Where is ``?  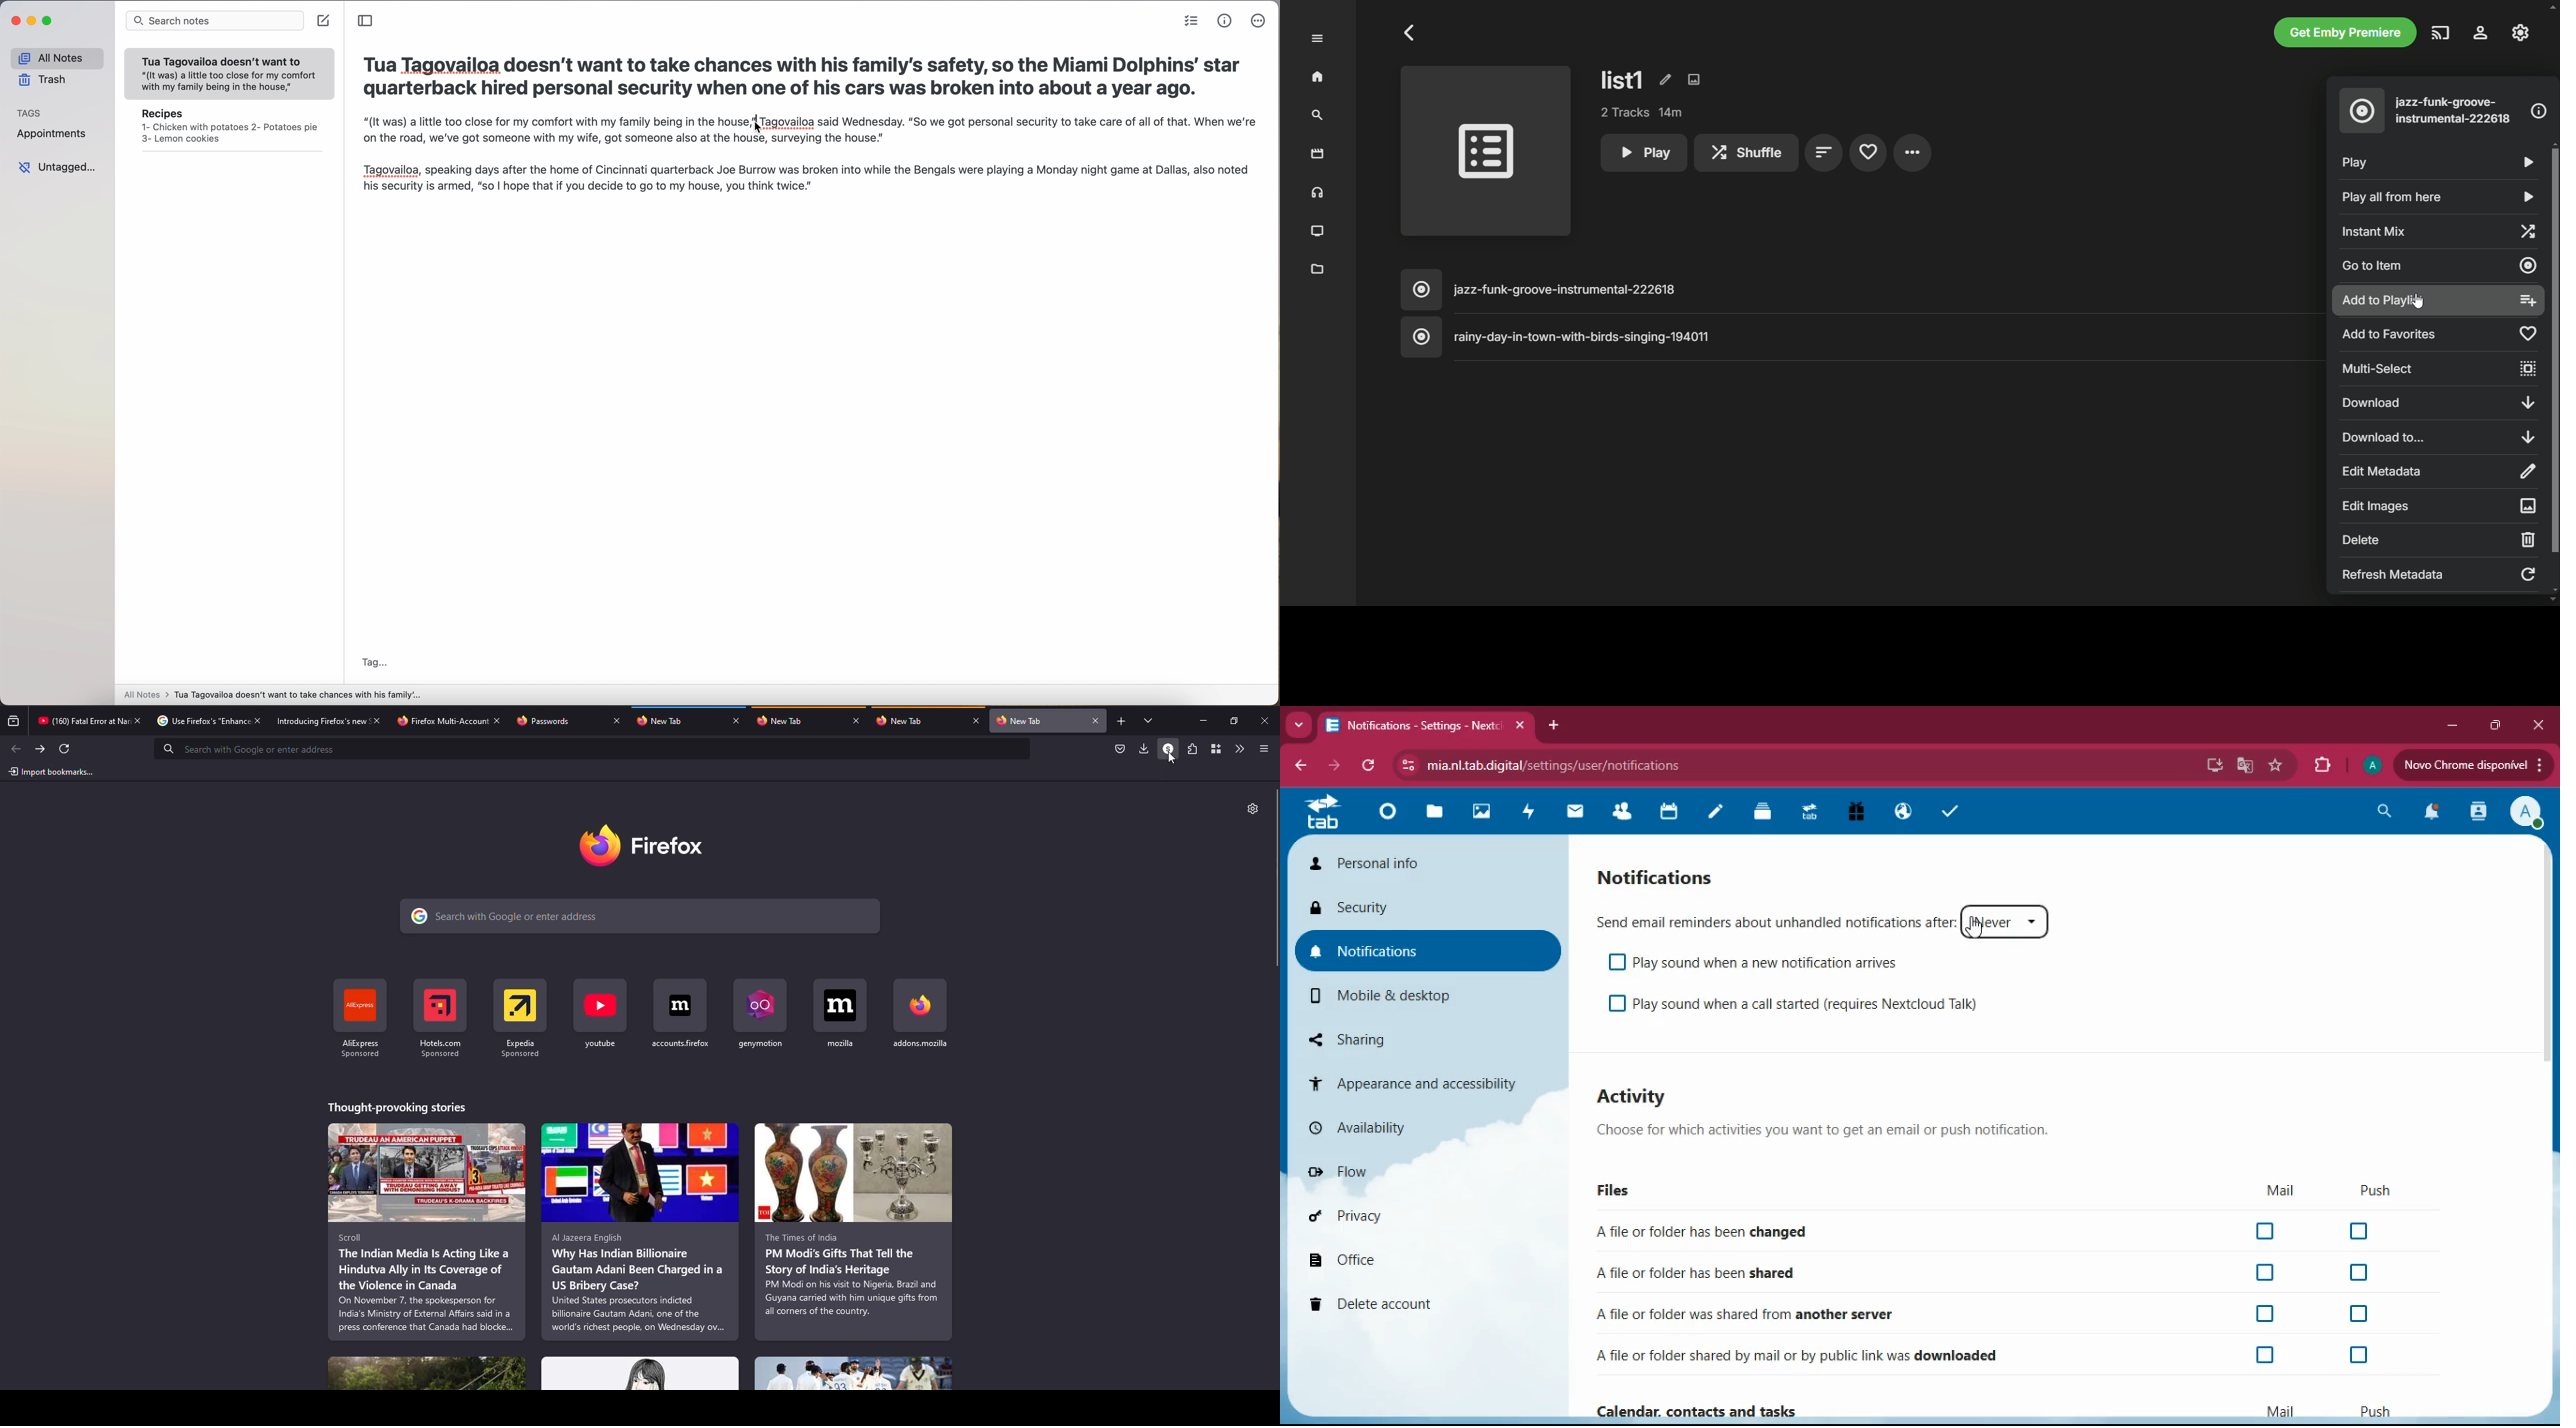
 is located at coordinates (1553, 725).